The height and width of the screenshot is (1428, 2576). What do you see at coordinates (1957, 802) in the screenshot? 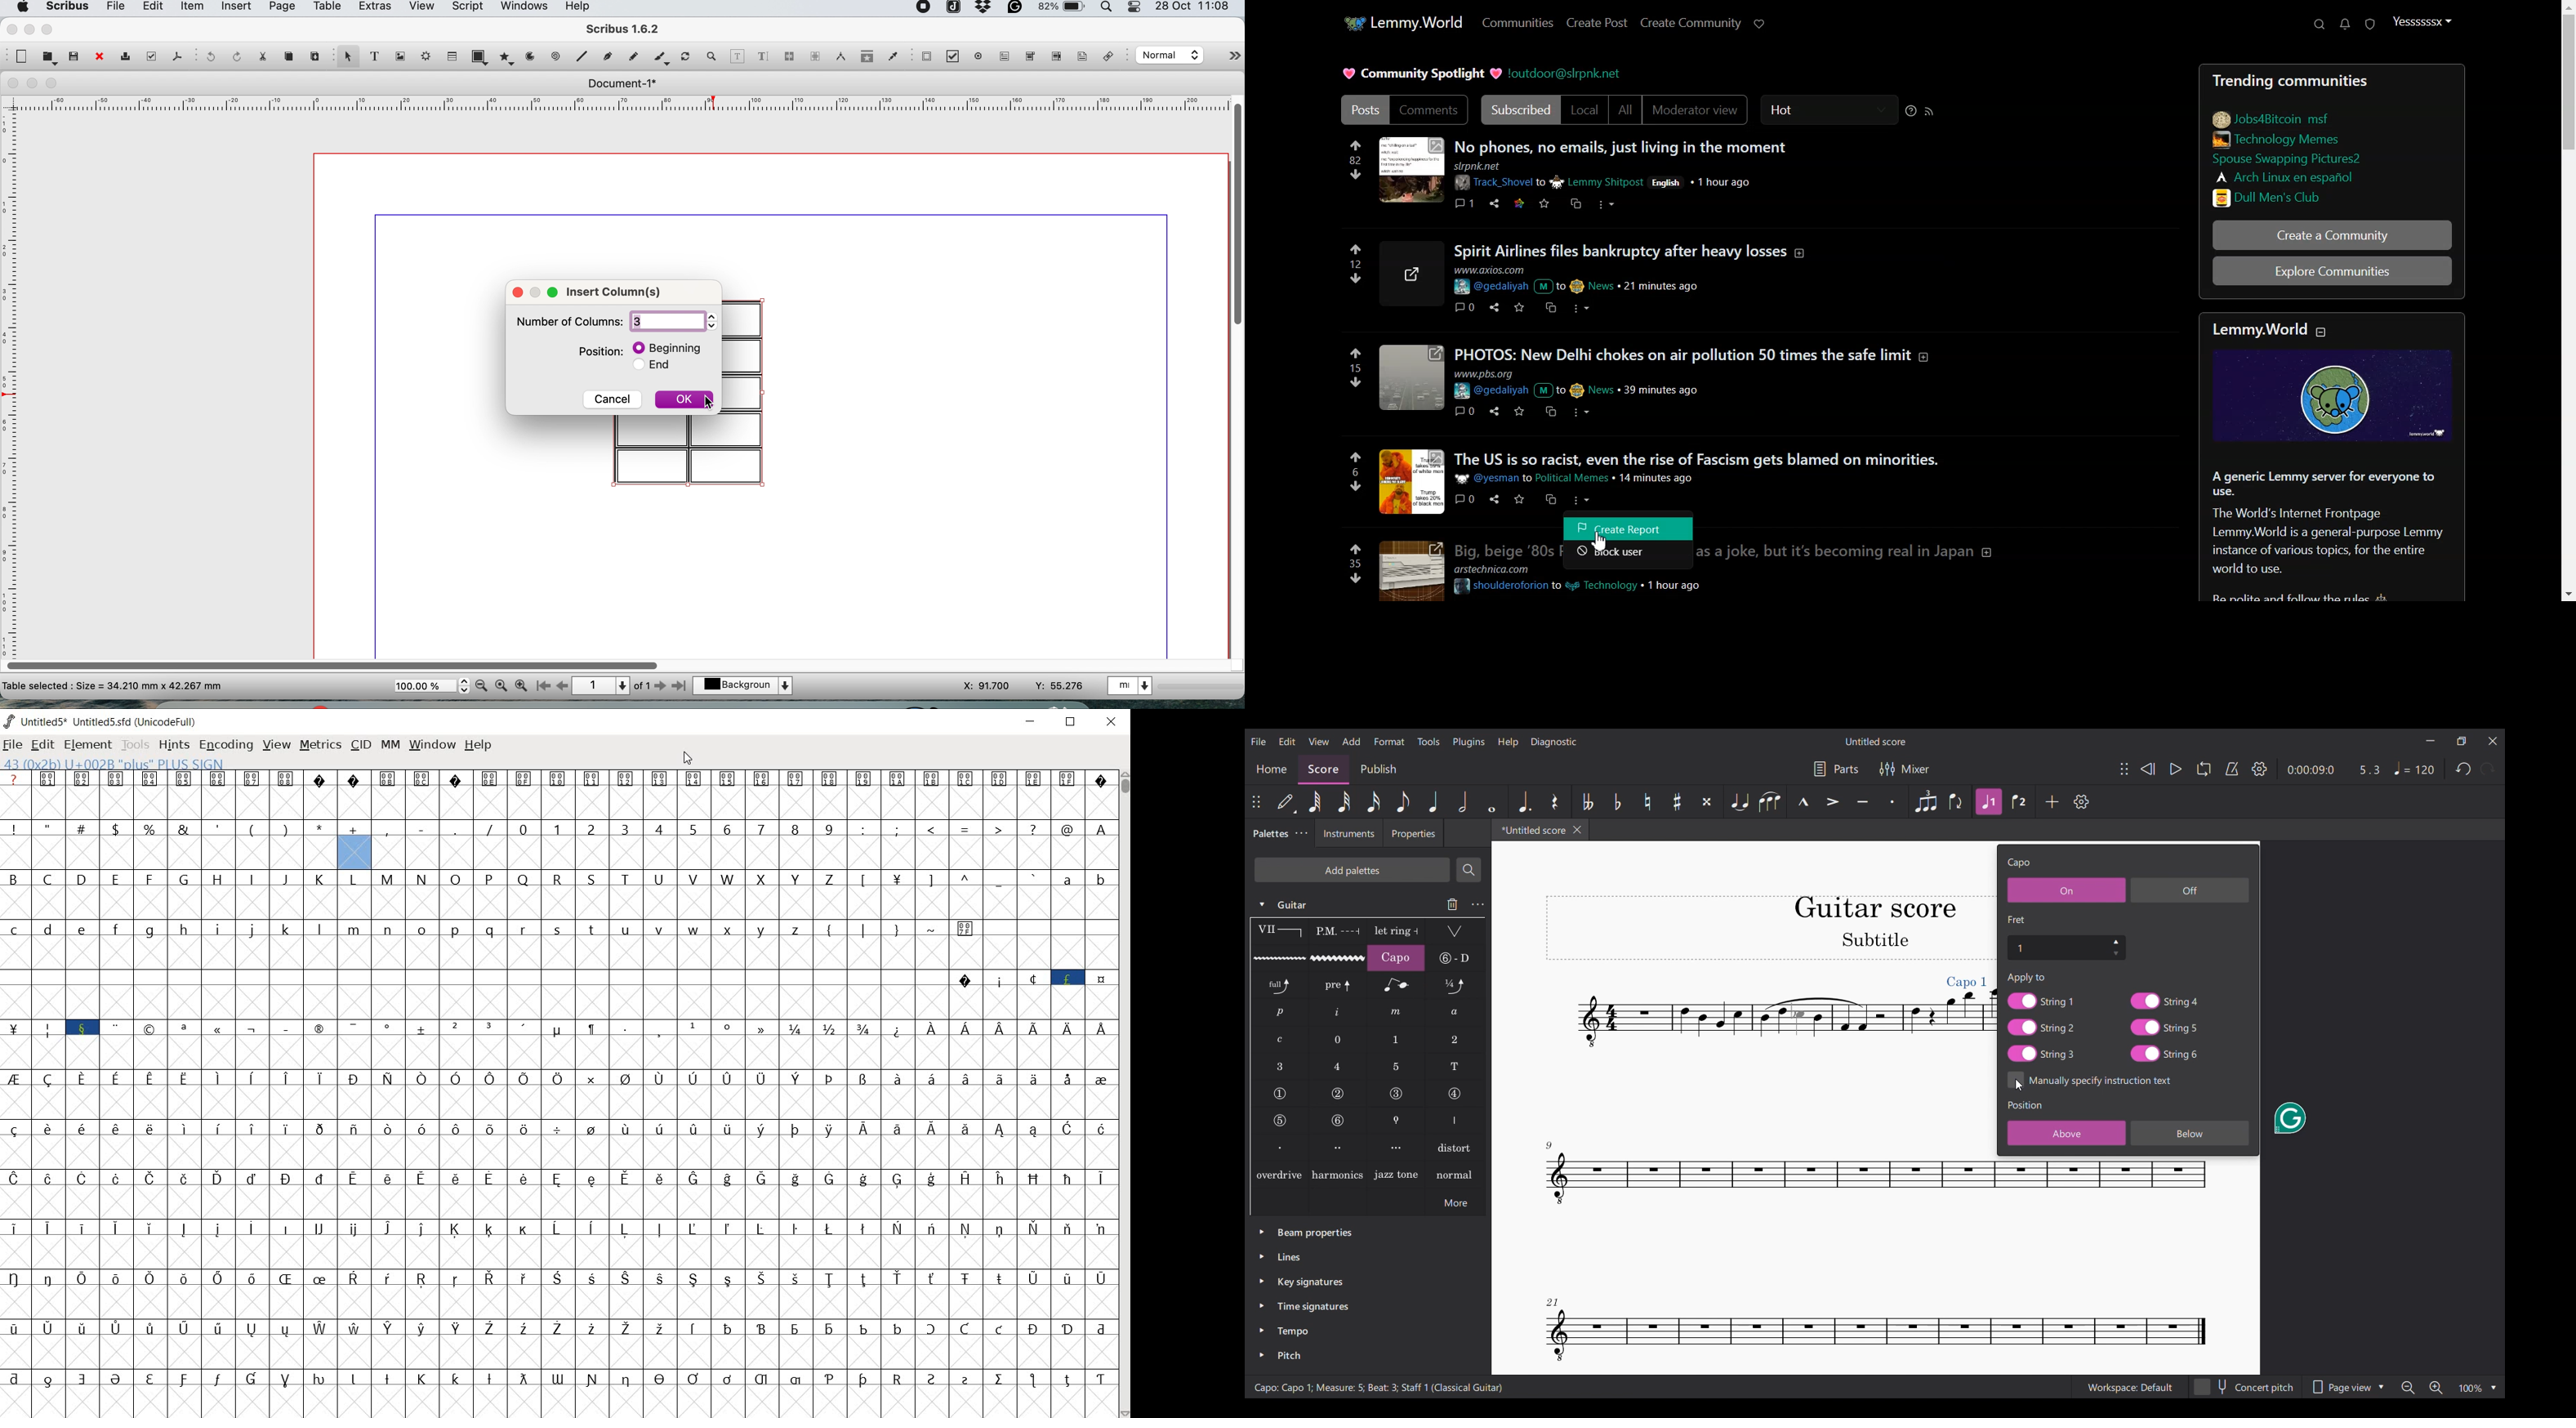
I see `Flip direction` at bounding box center [1957, 802].